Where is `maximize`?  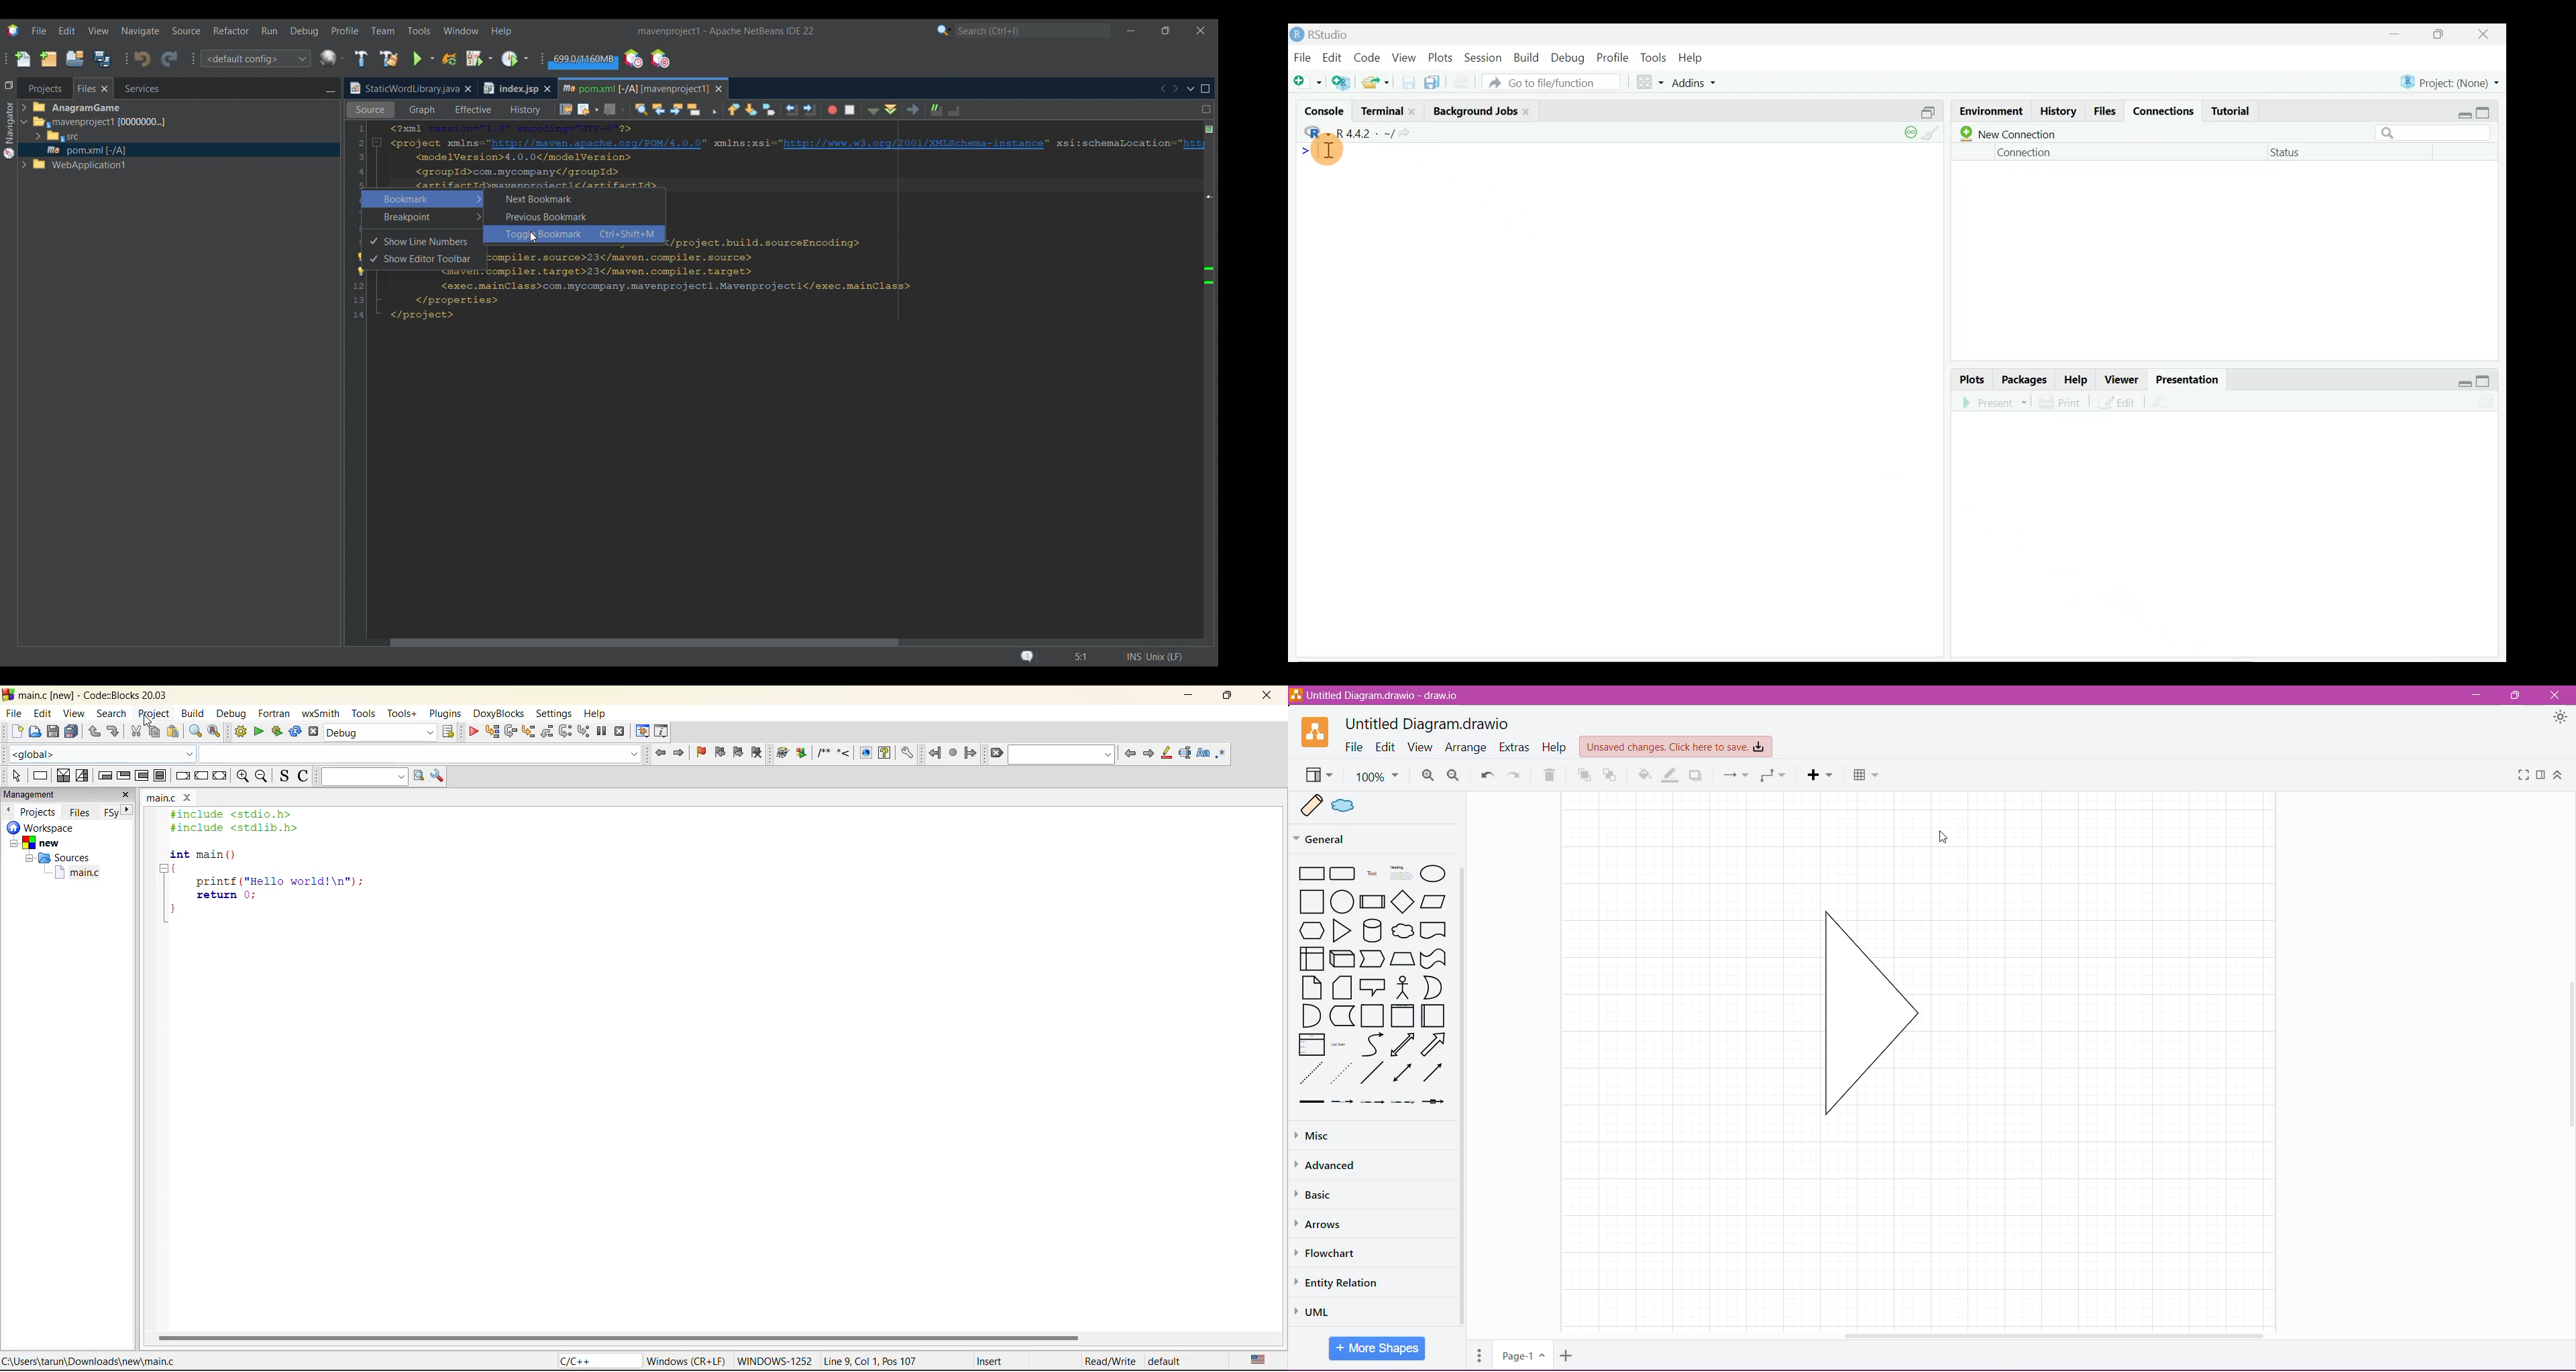 maximize is located at coordinates (2488, 110).